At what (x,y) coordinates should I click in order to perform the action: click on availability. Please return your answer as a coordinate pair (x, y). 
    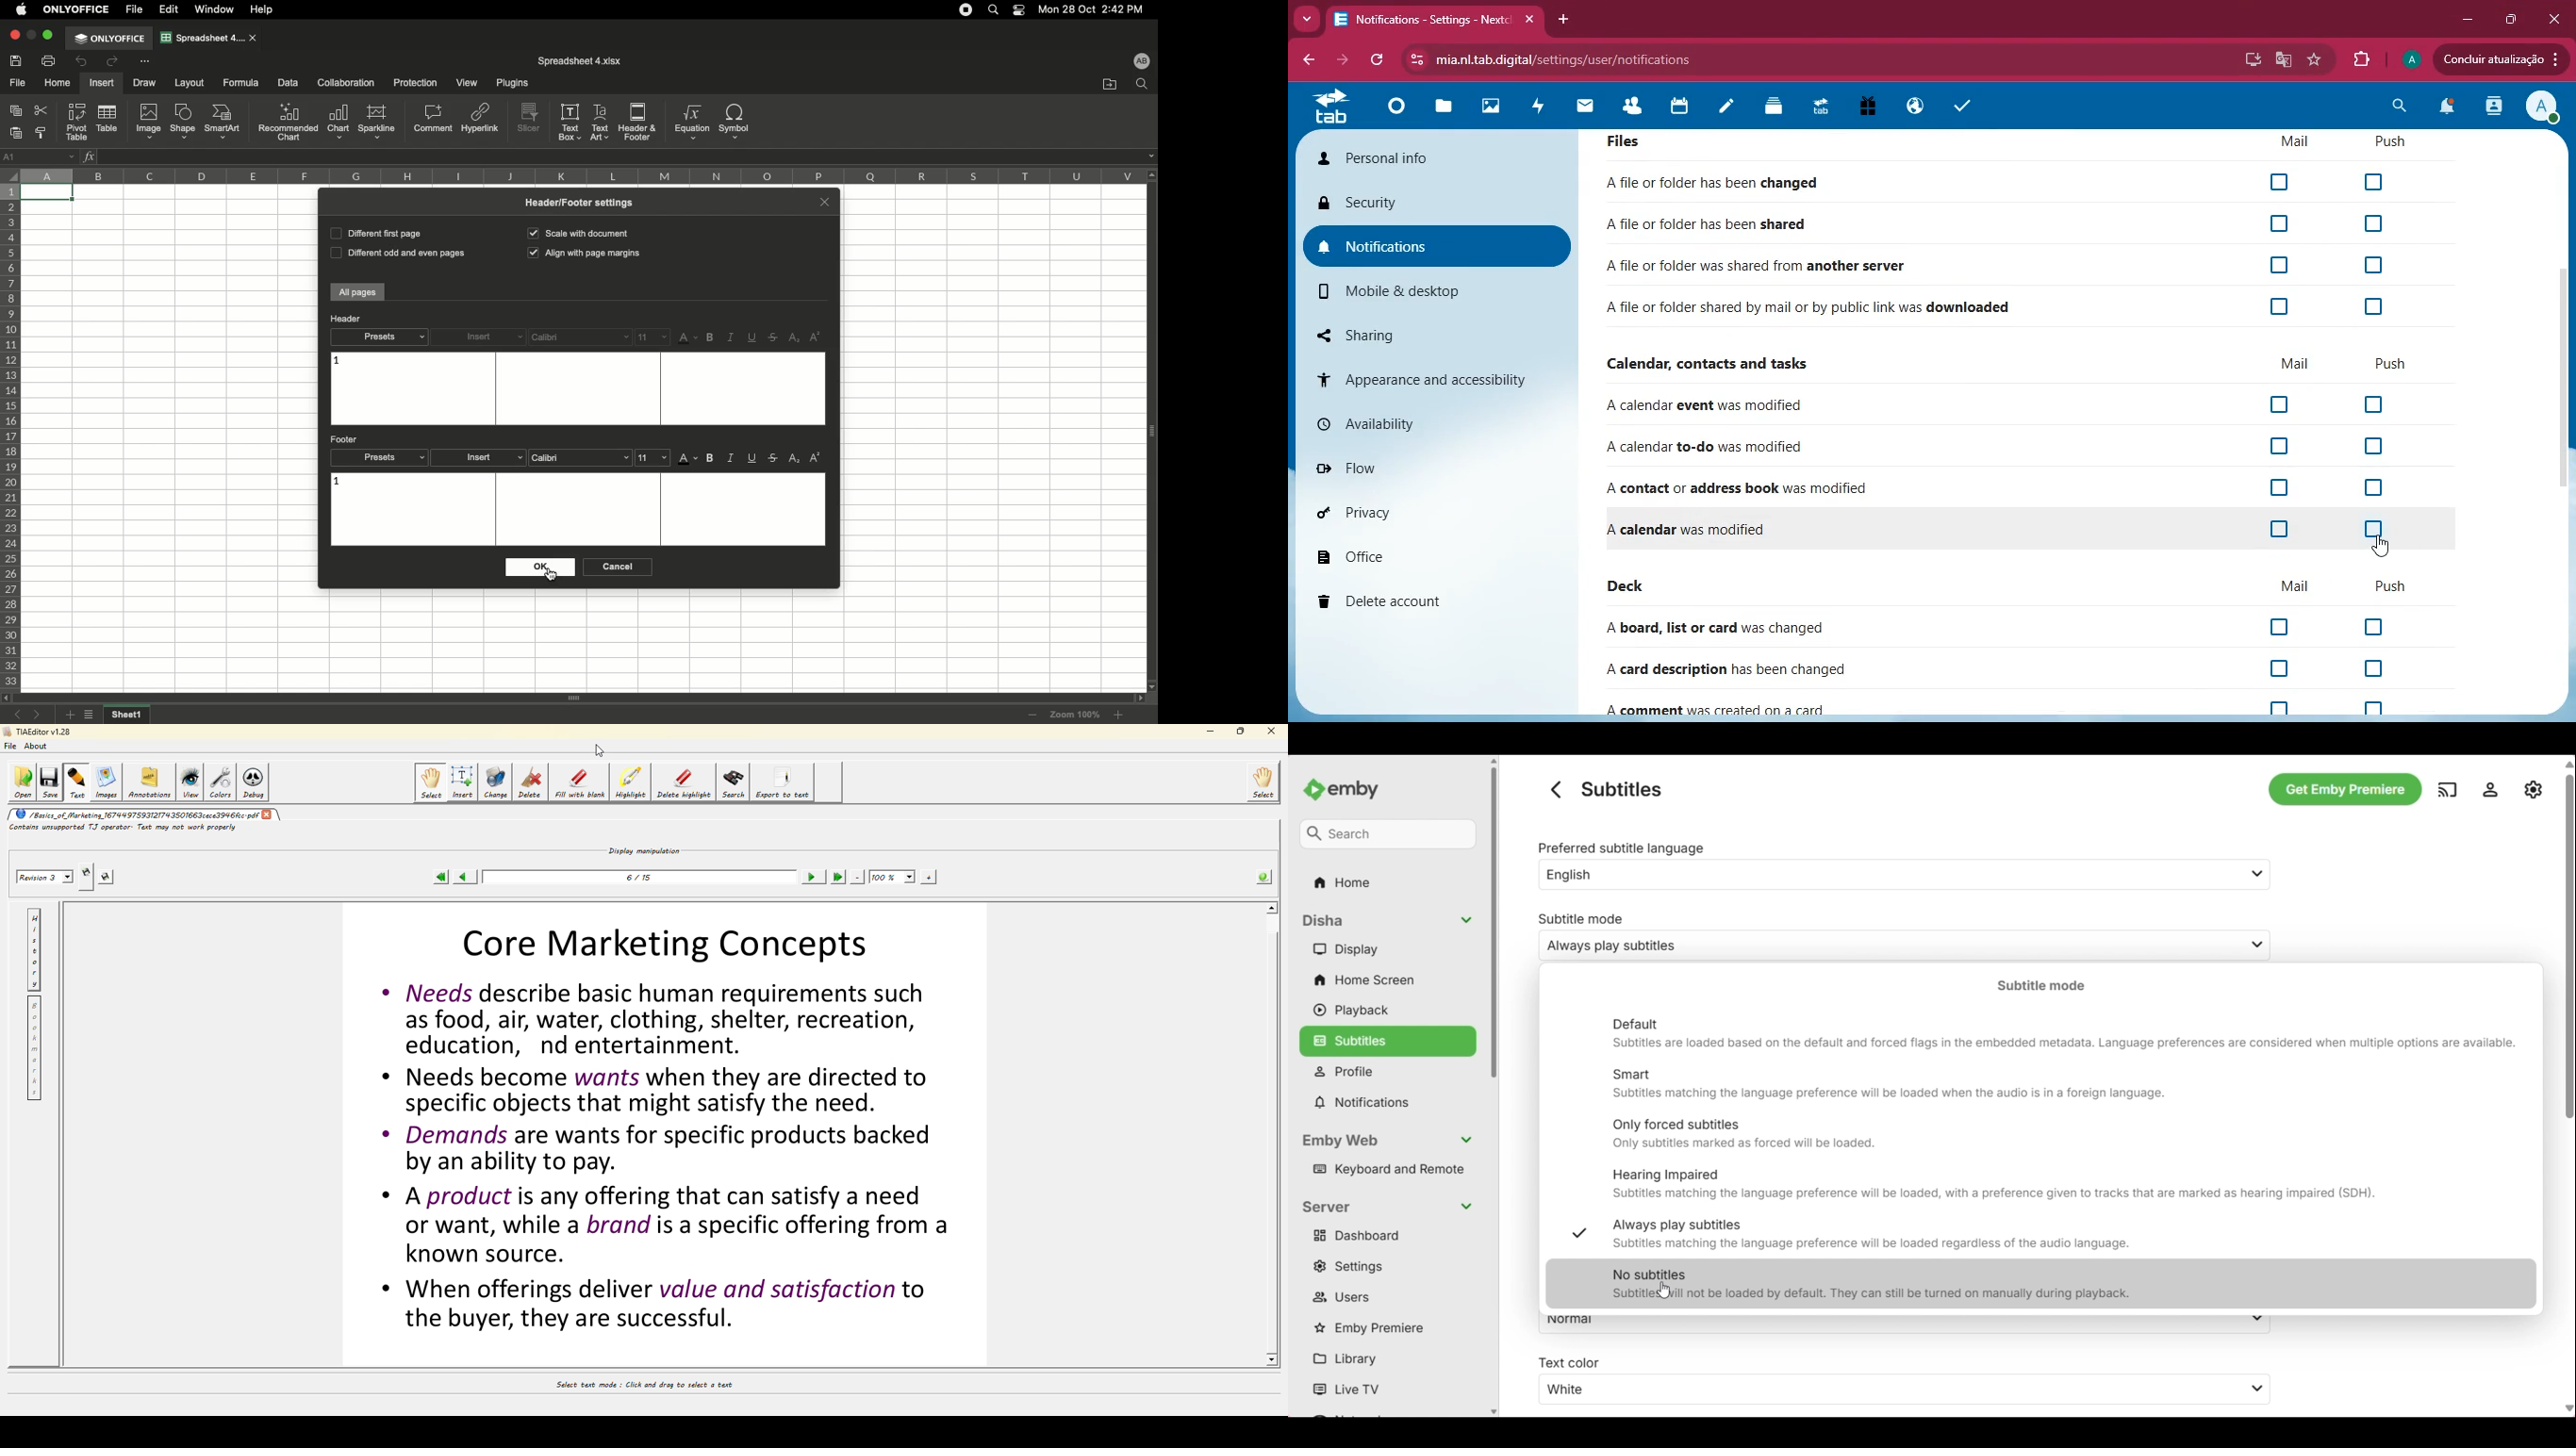
    Looking at the image, I should click on (1421, 423).